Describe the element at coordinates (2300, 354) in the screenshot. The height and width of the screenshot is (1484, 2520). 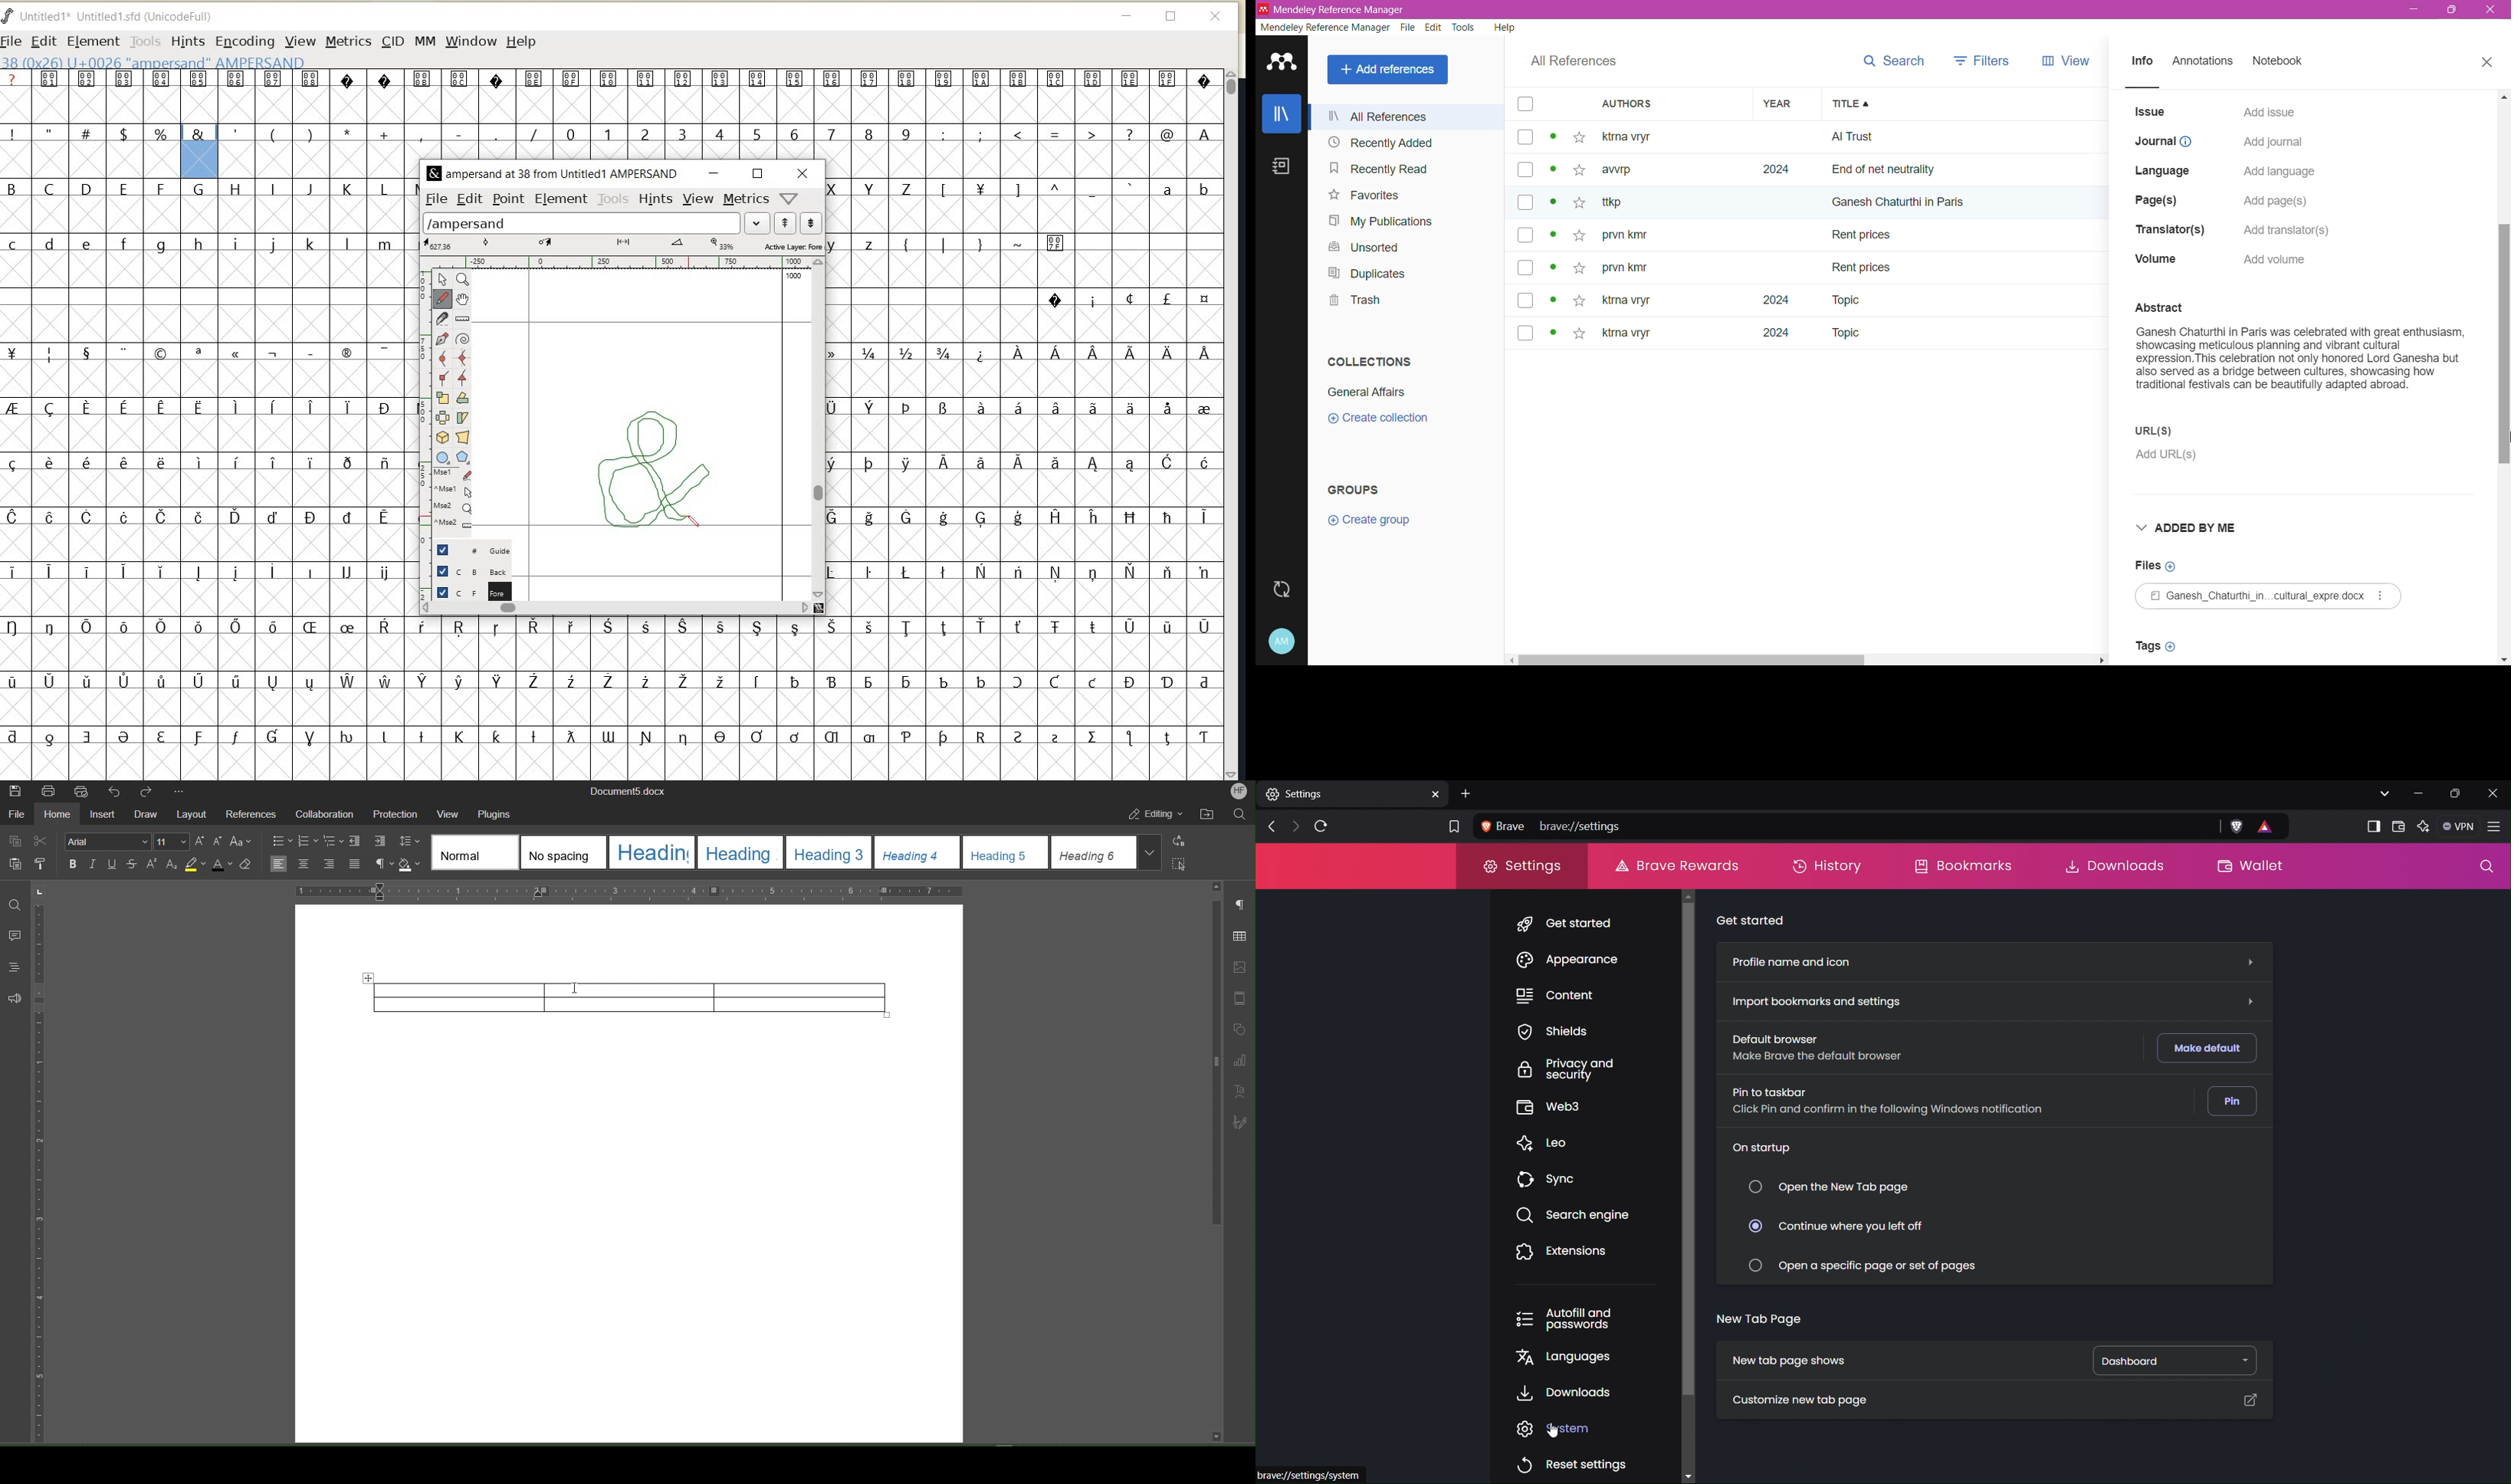
I see `Abstract of the selected reference` at that location.